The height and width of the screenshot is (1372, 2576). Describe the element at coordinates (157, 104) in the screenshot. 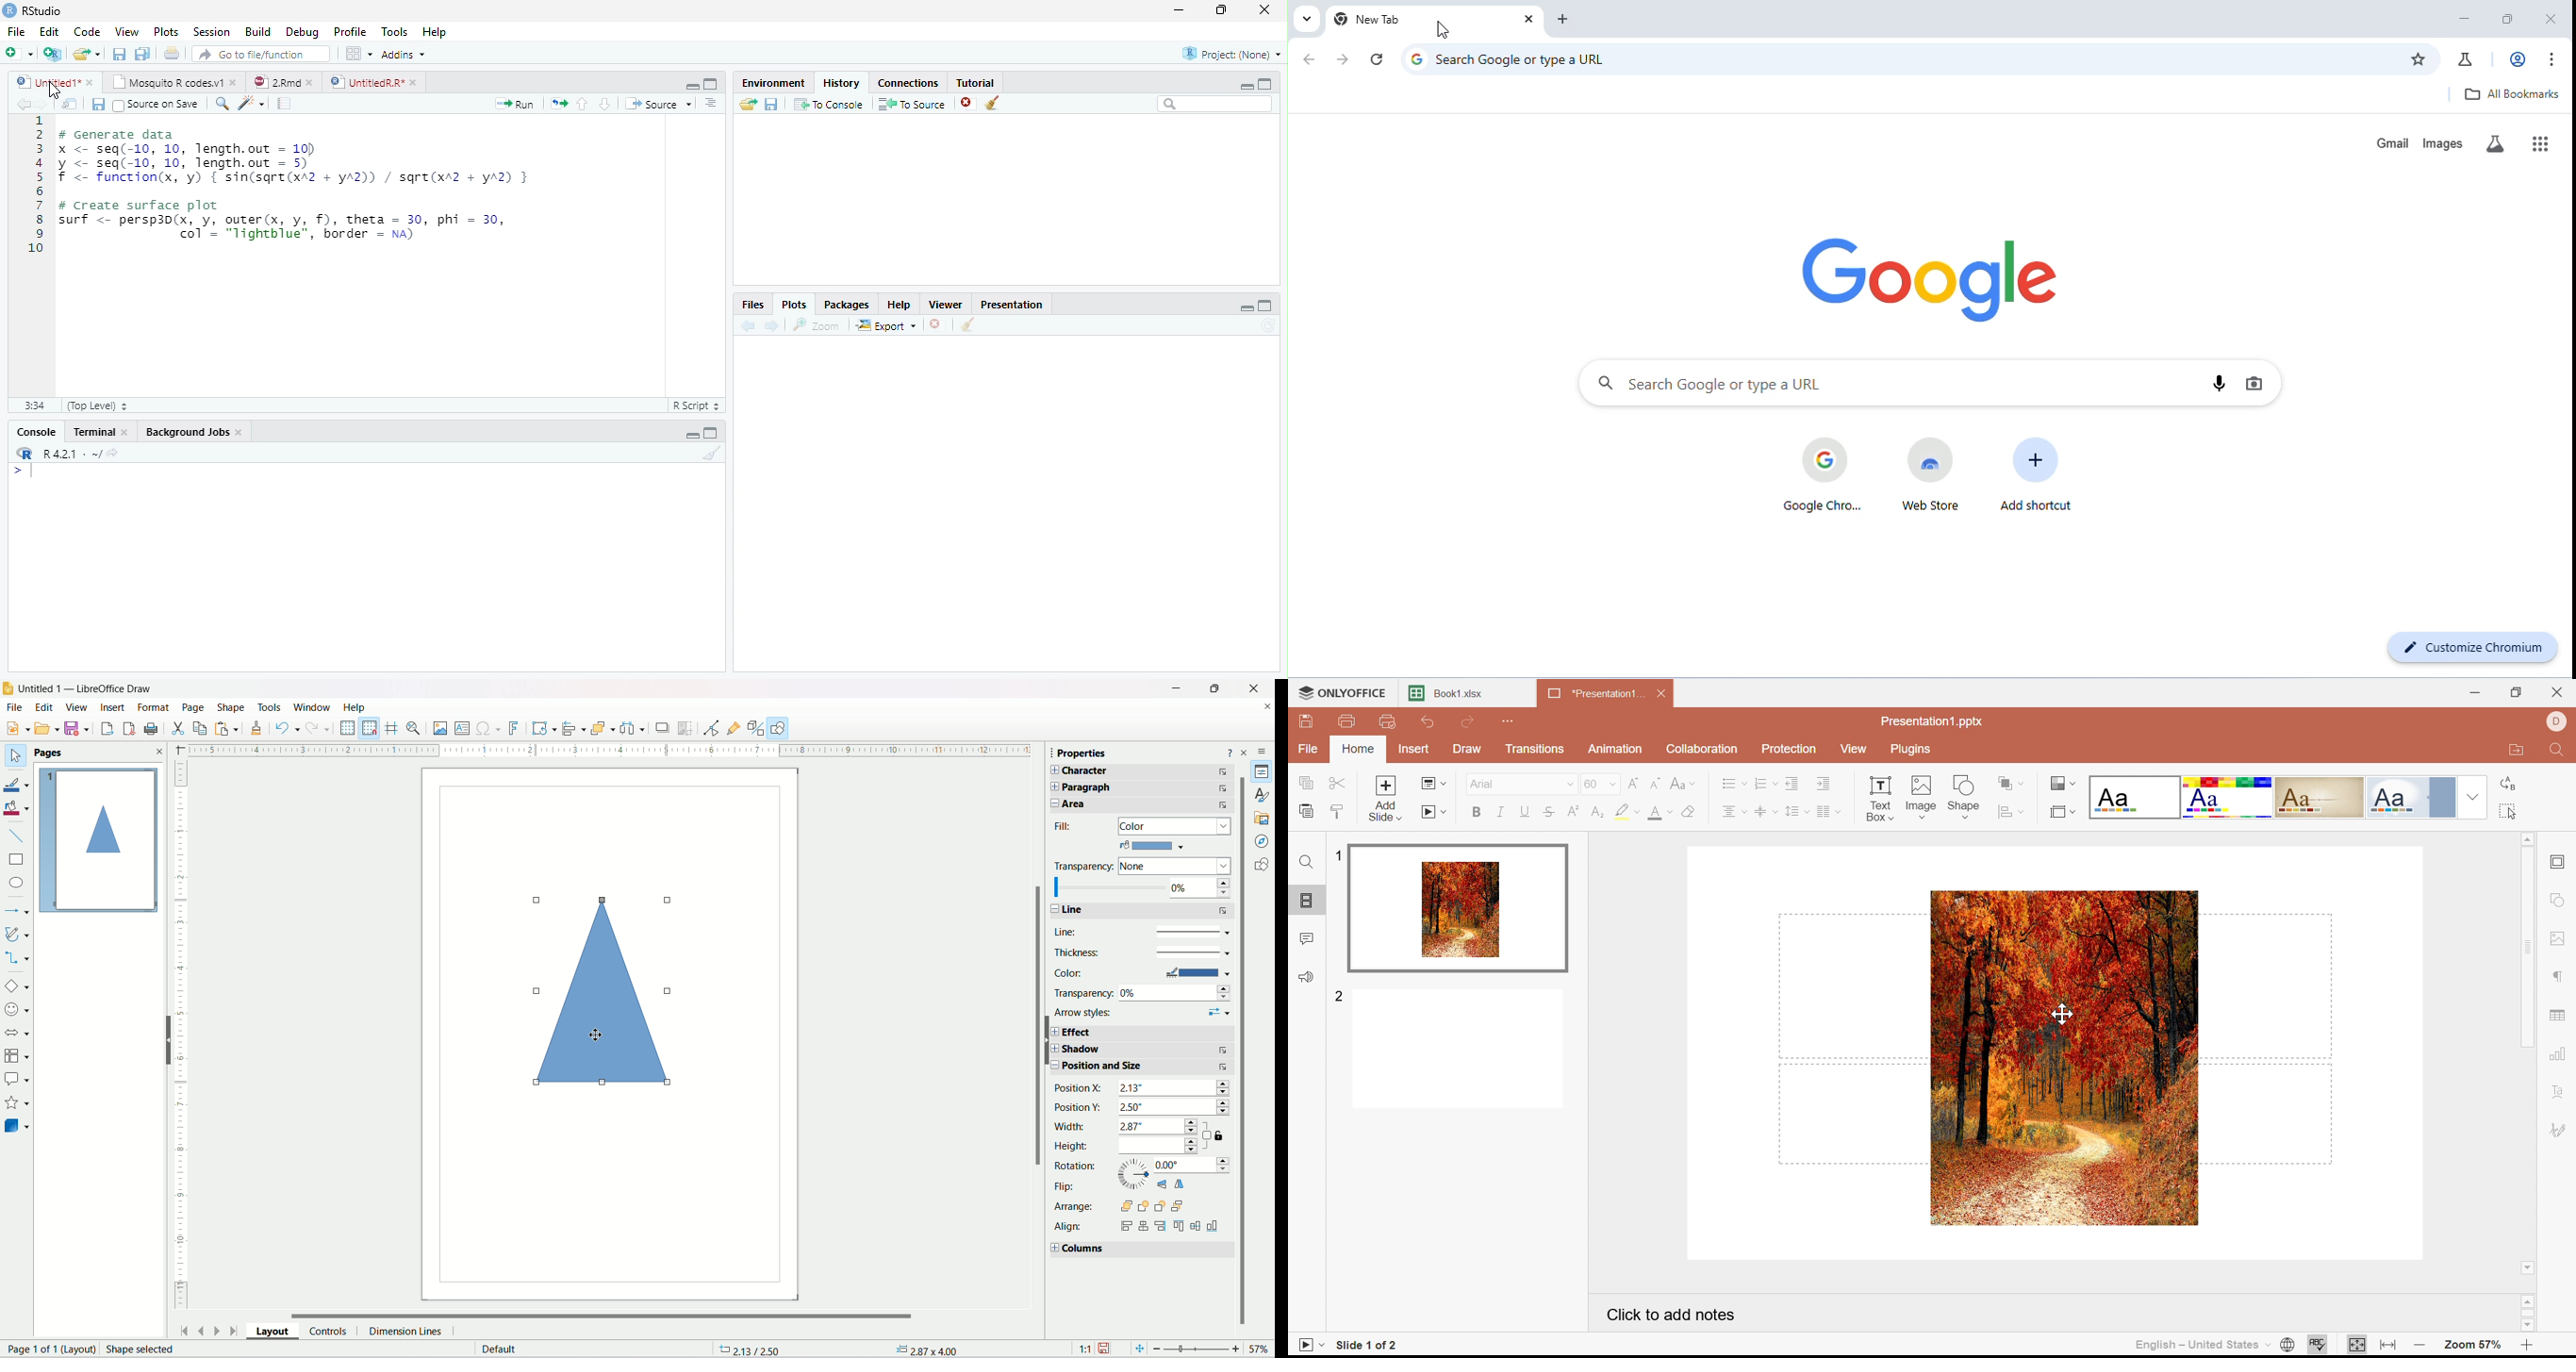

I see `Source on Save` at that location.